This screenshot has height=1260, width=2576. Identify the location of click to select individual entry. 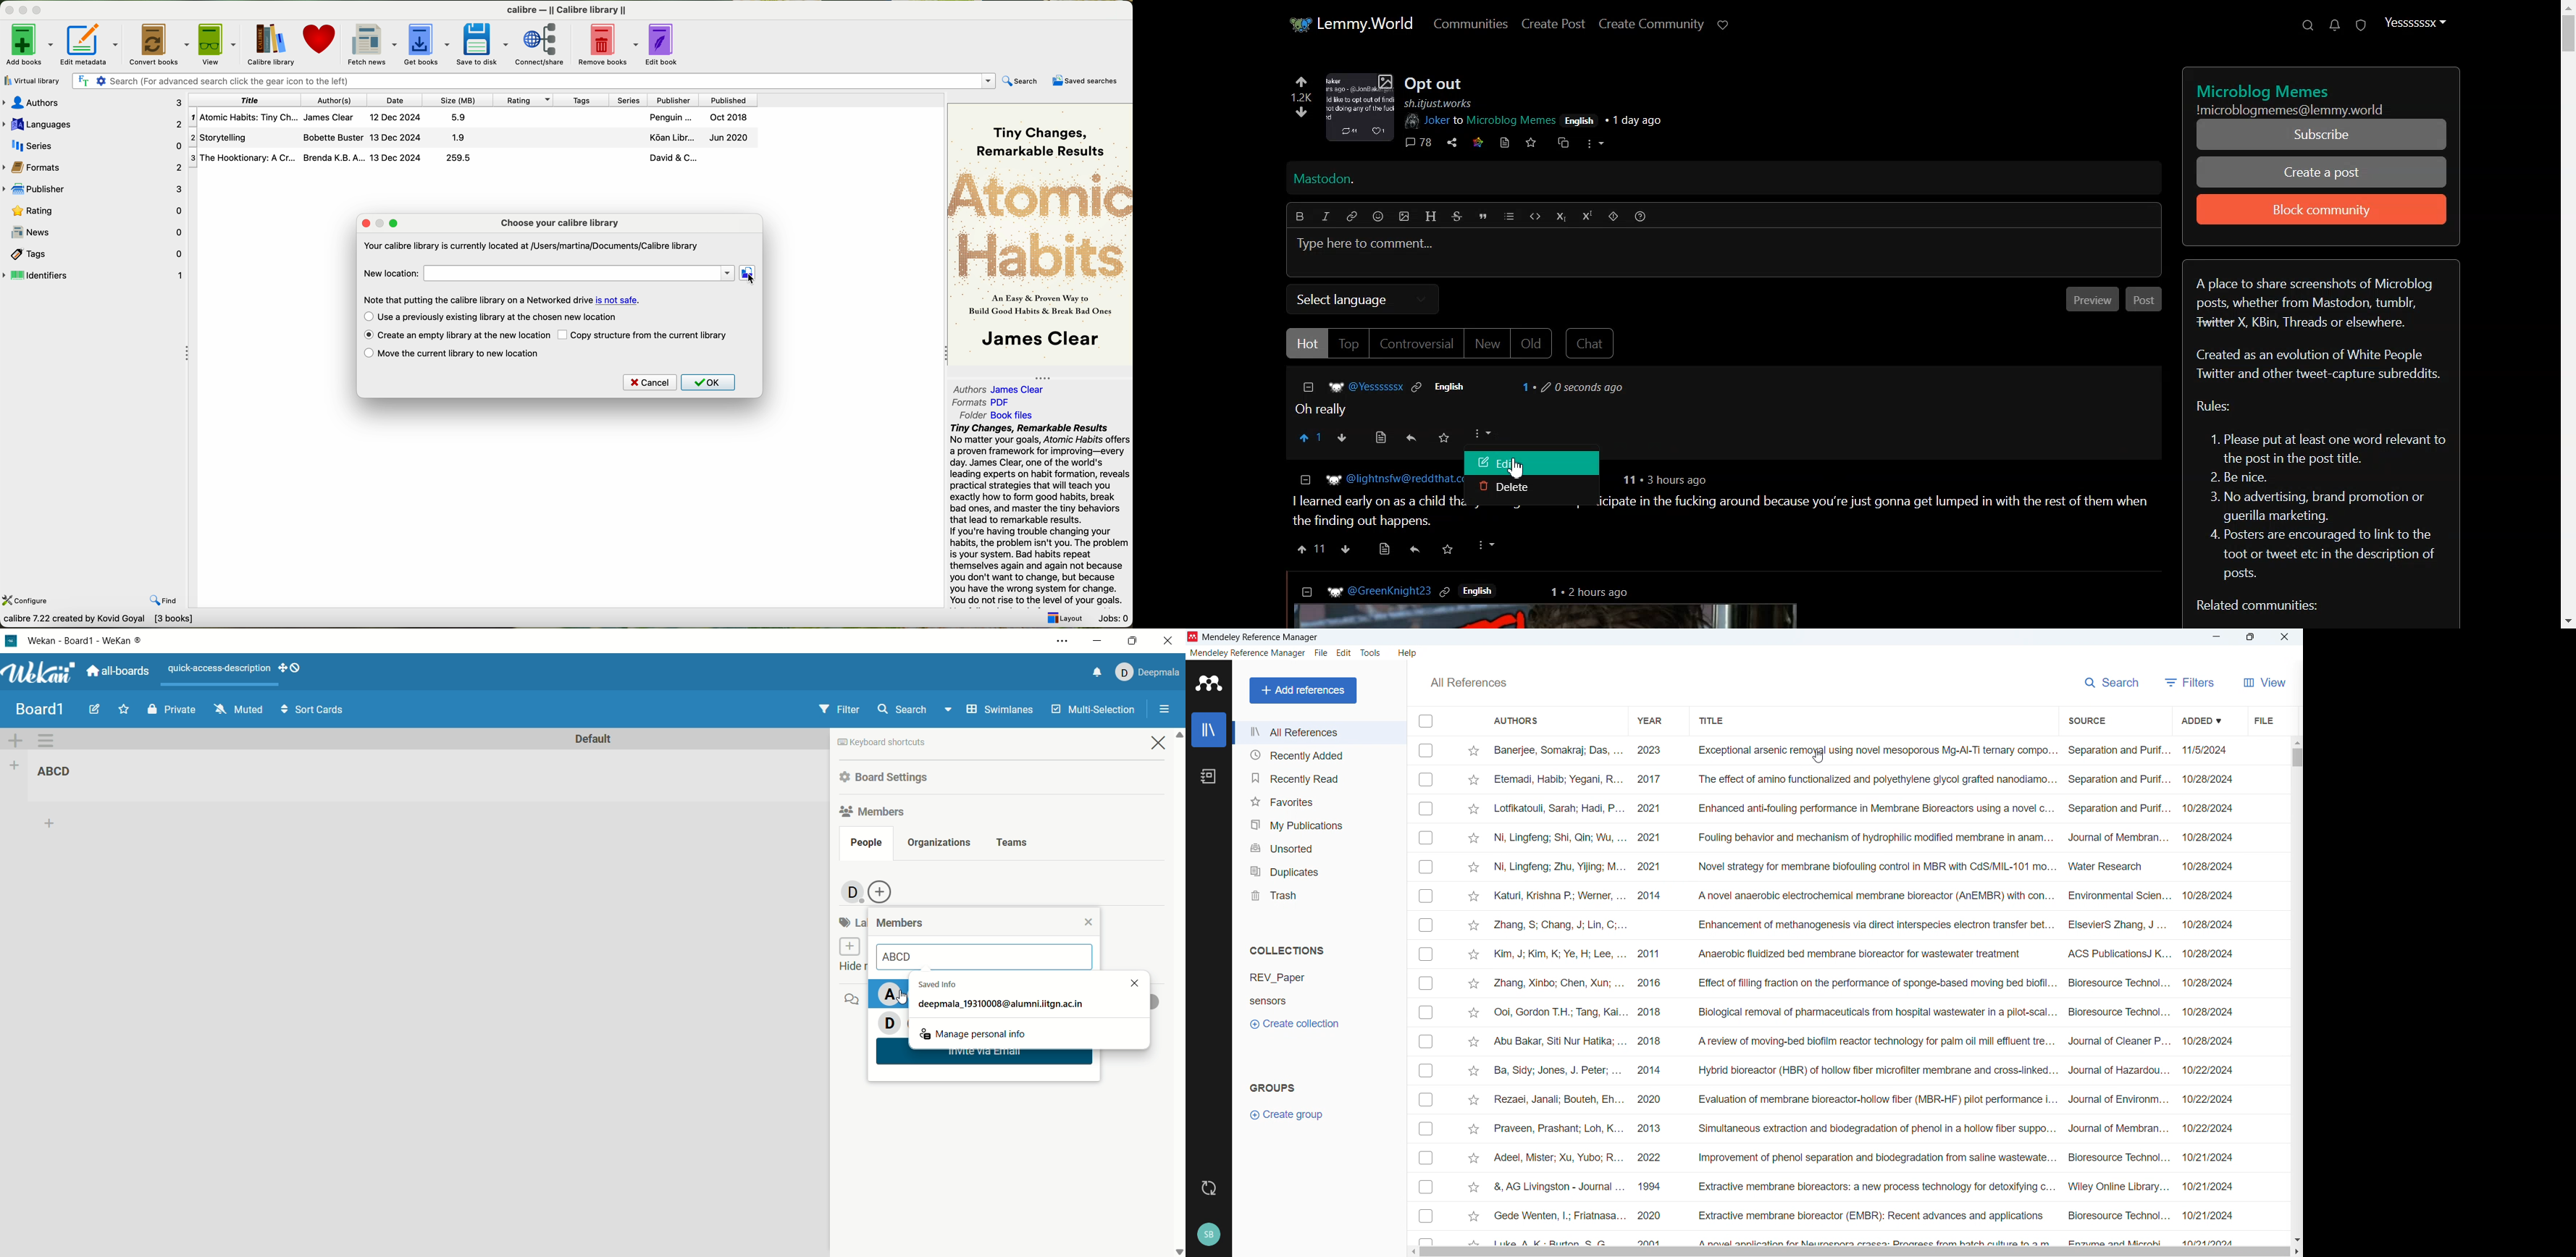
(1428, 983).